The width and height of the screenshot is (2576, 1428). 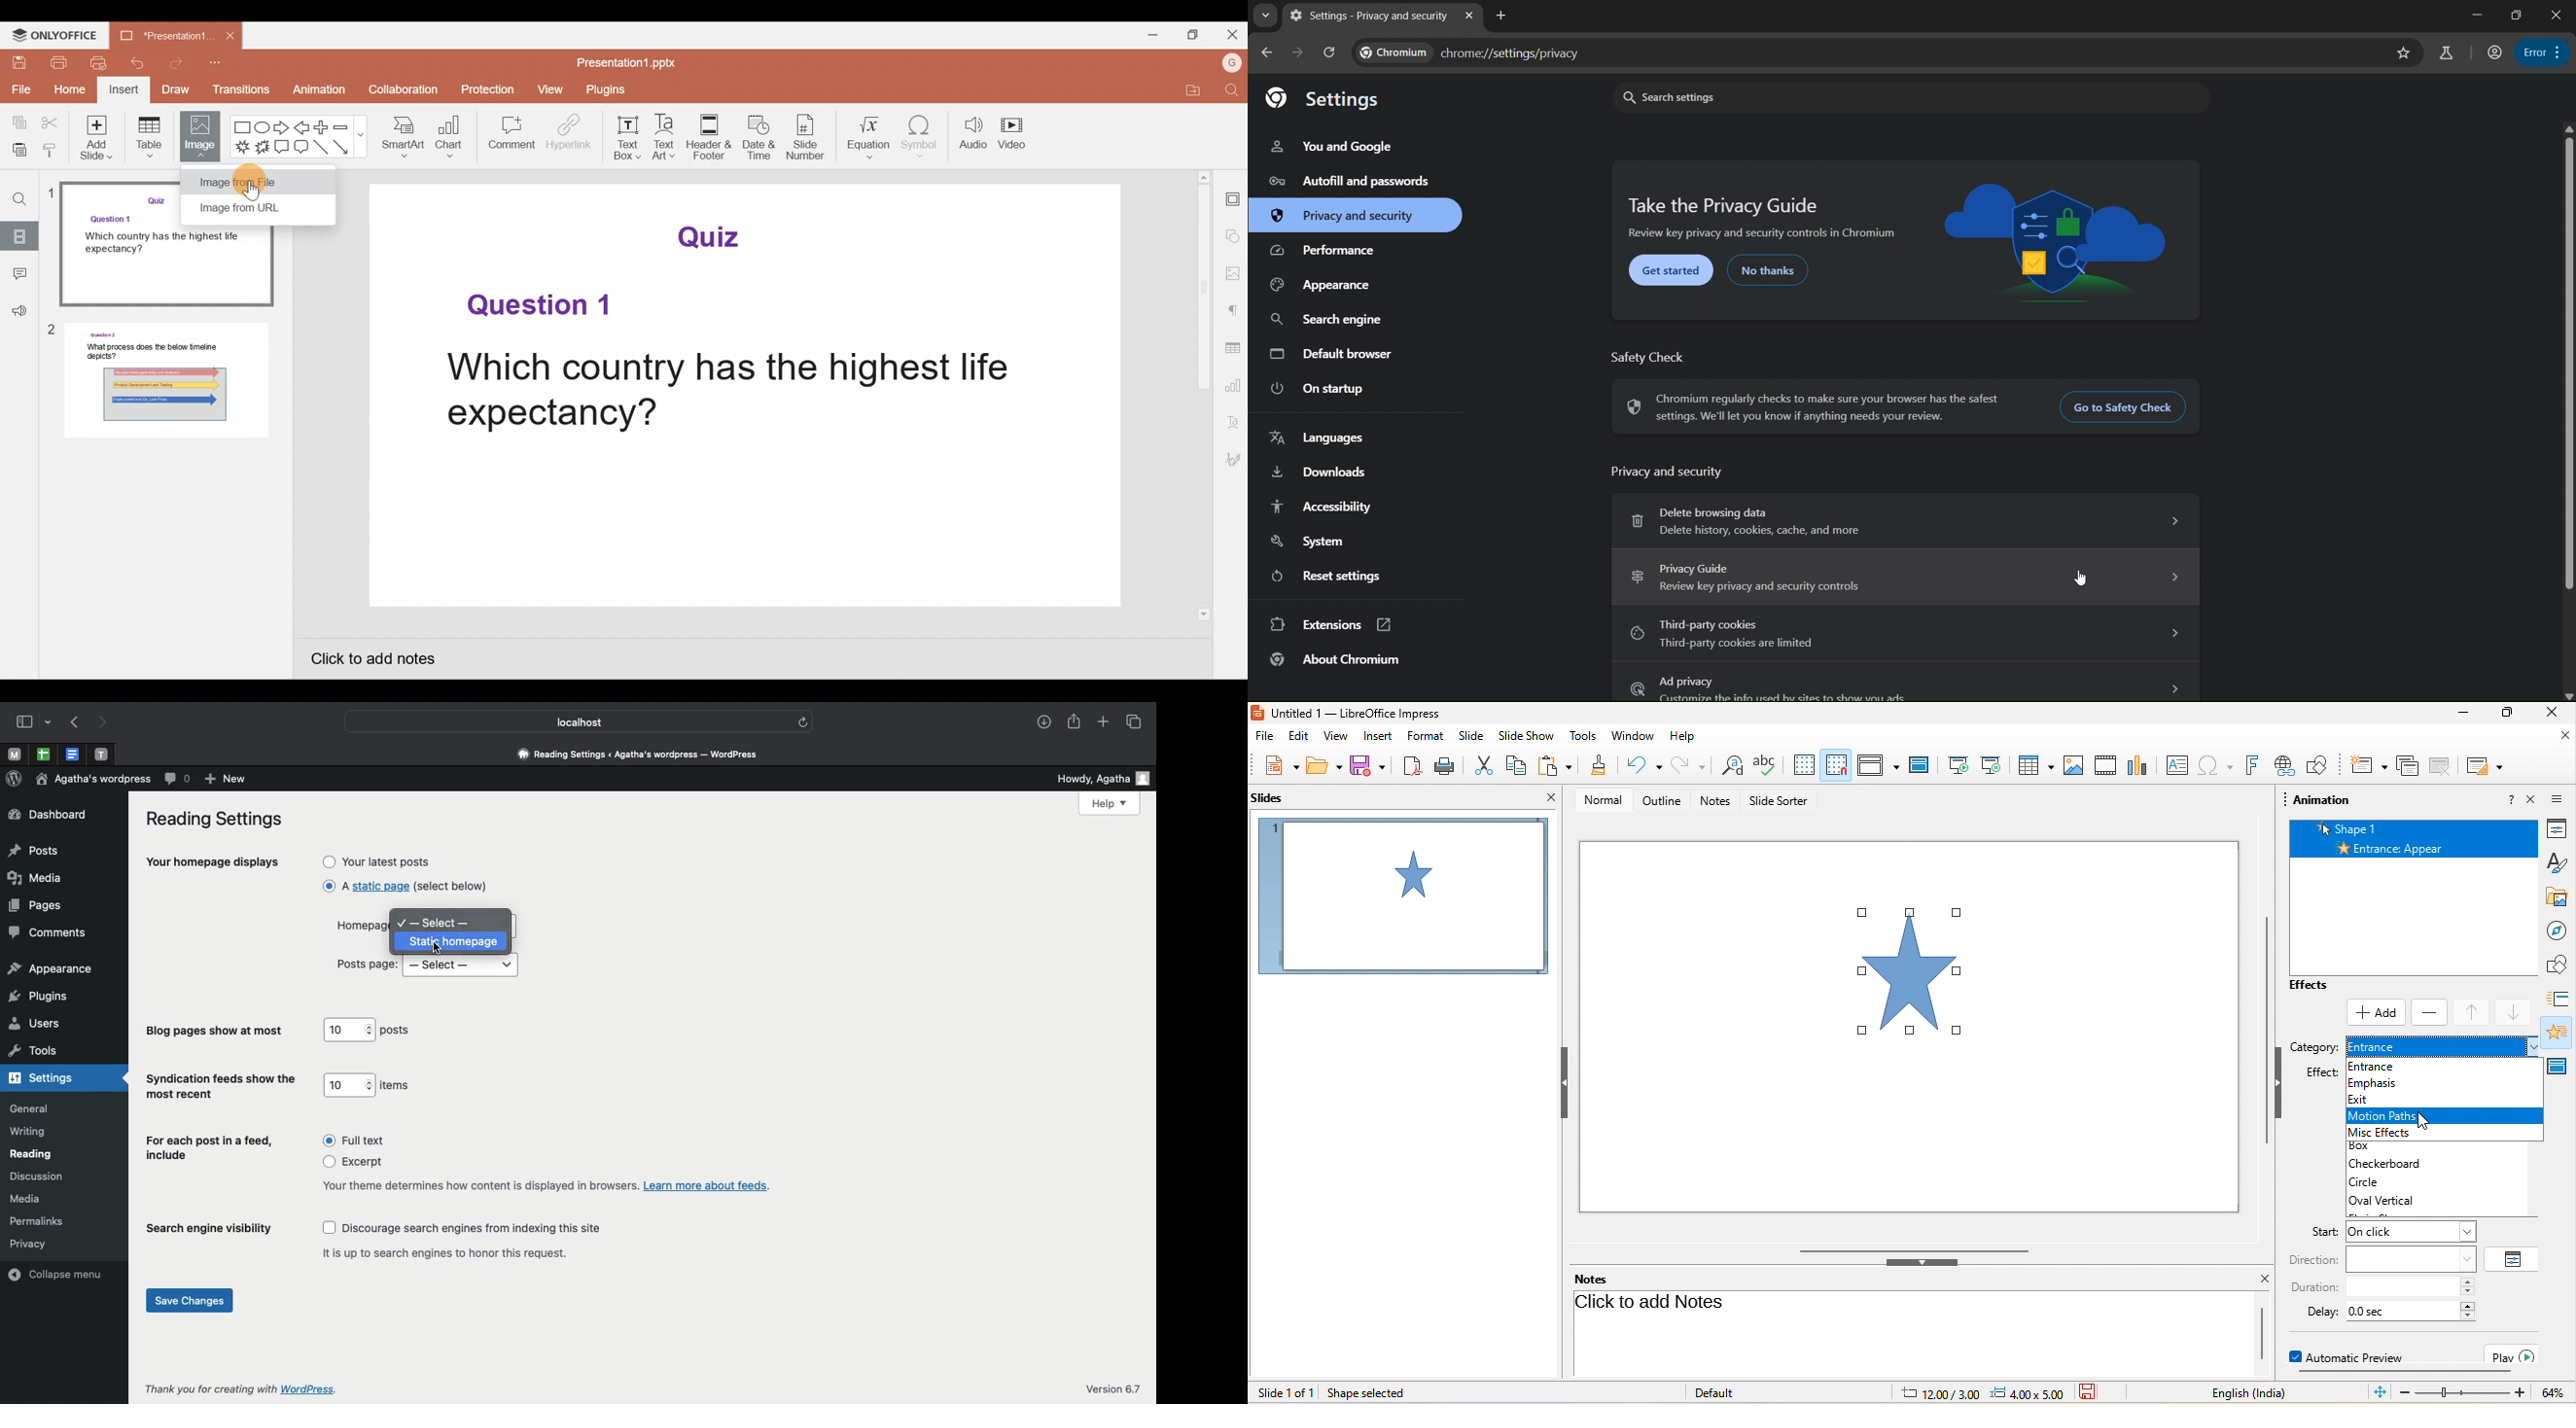 I want to click on search settings, so click(x=1904, y=97).